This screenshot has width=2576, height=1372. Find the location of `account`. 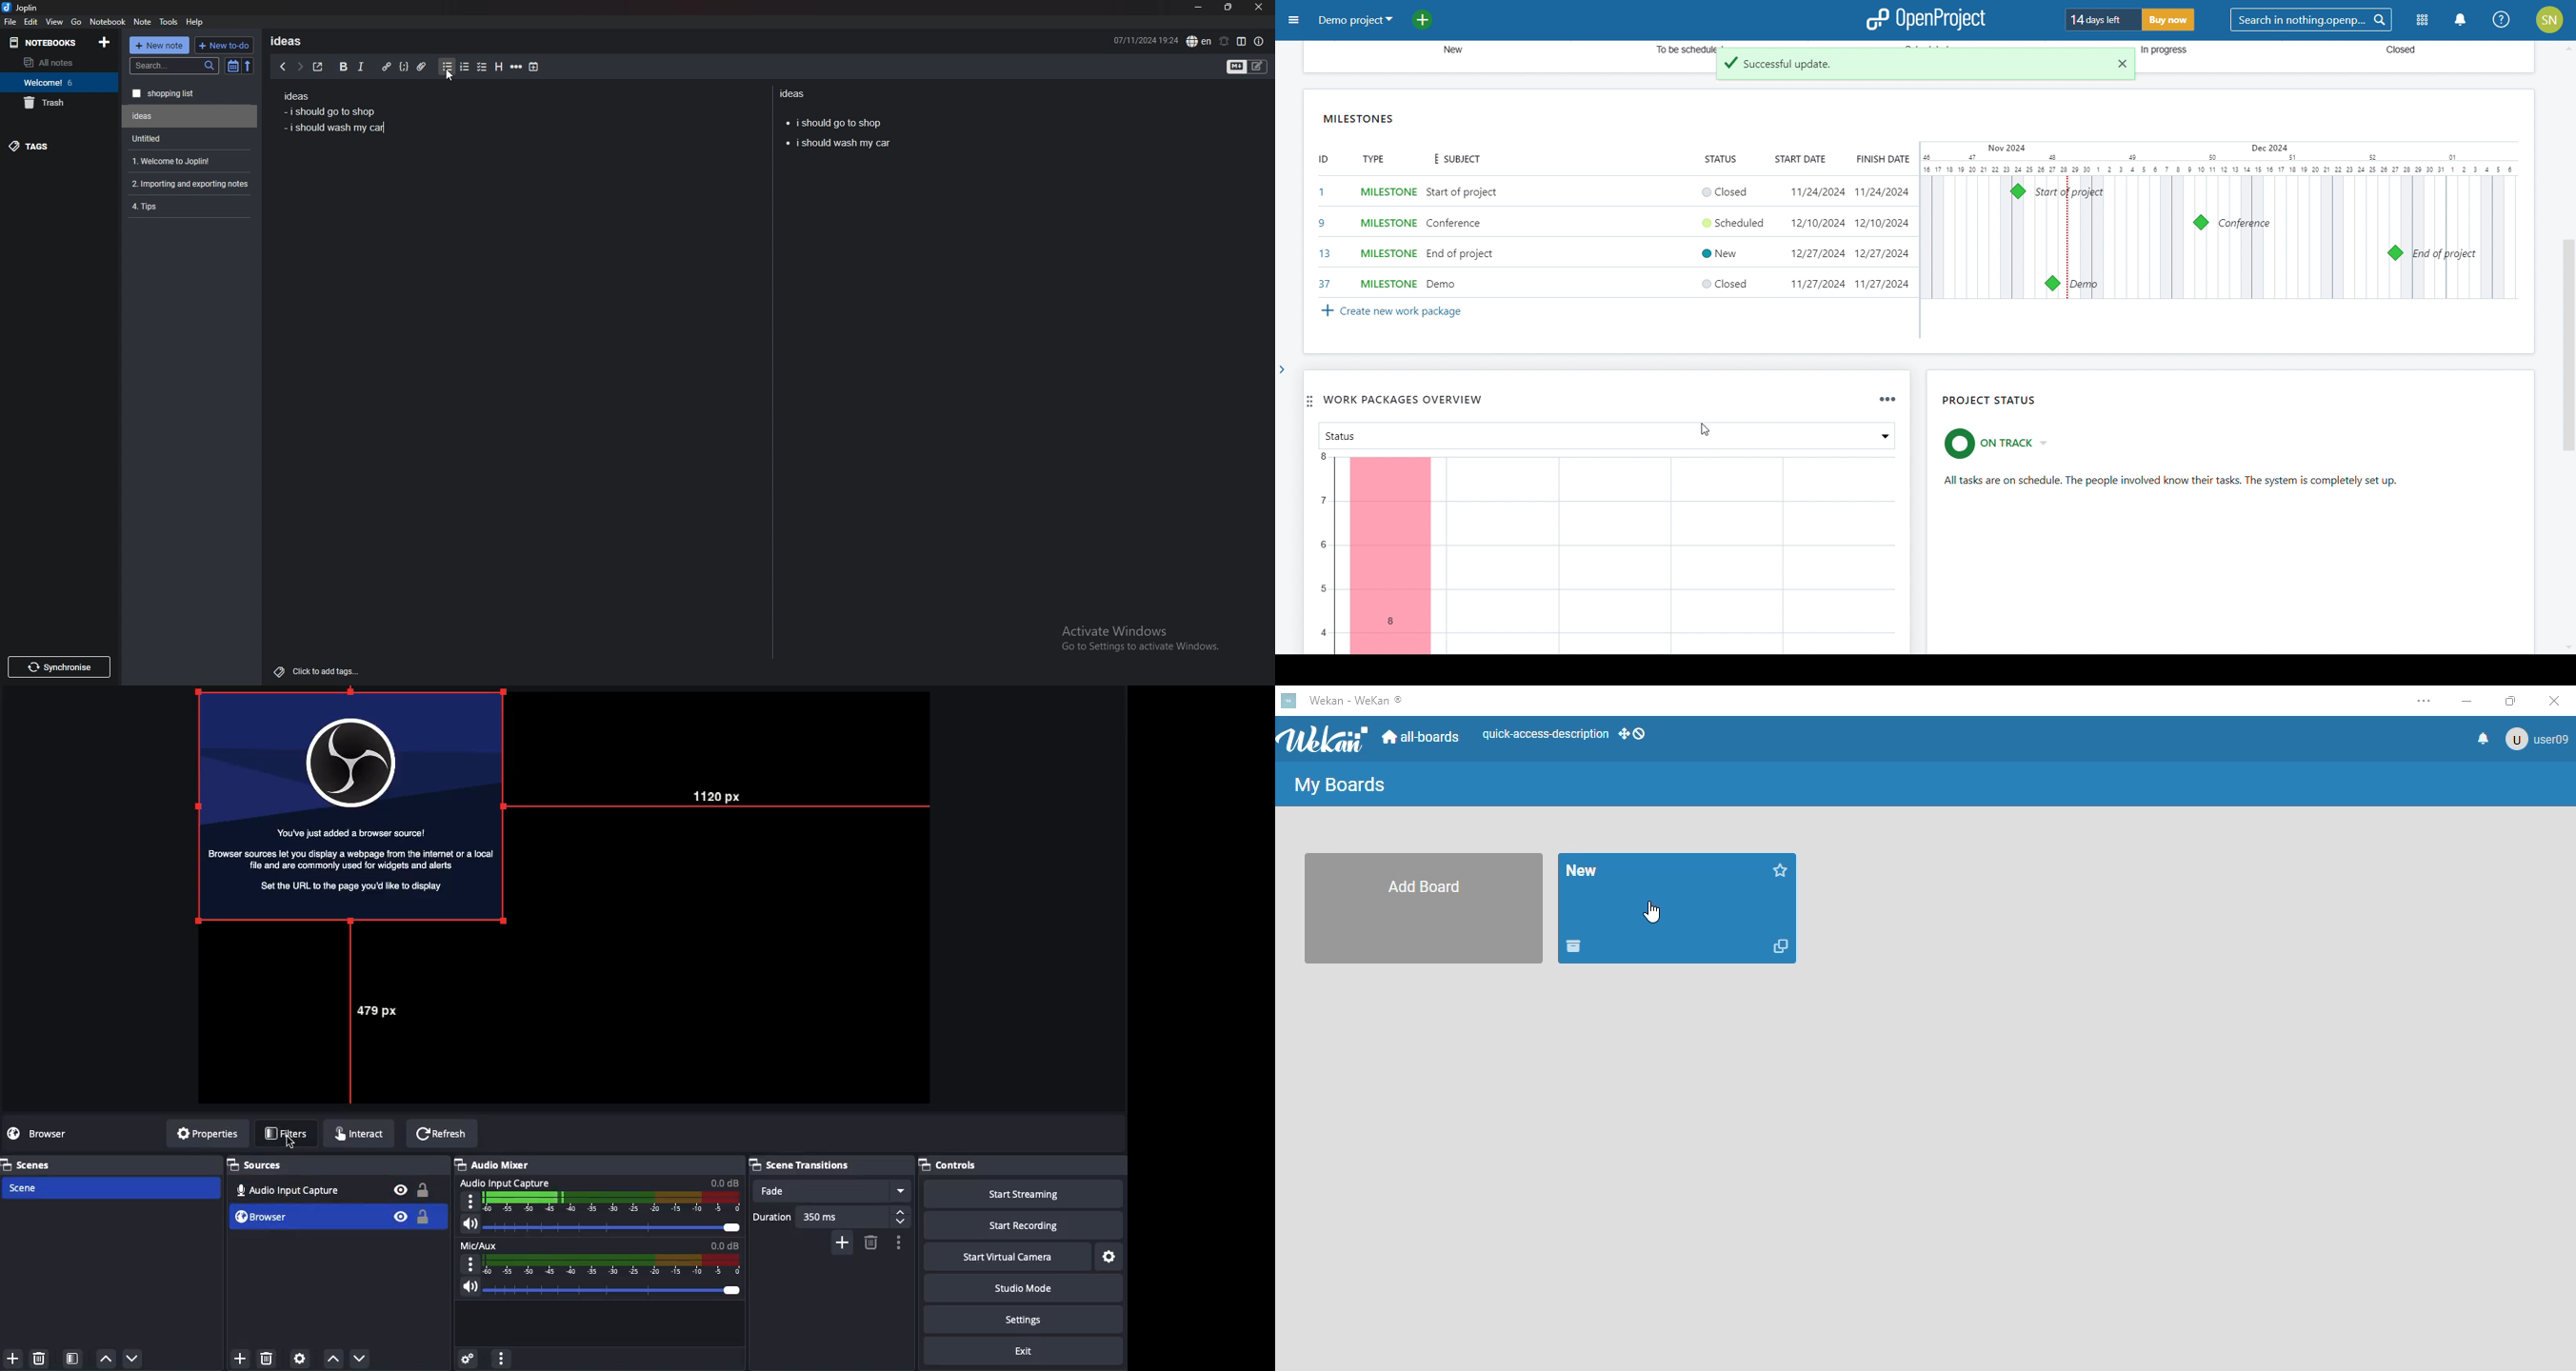

account is located at coordinates (2550, 20).